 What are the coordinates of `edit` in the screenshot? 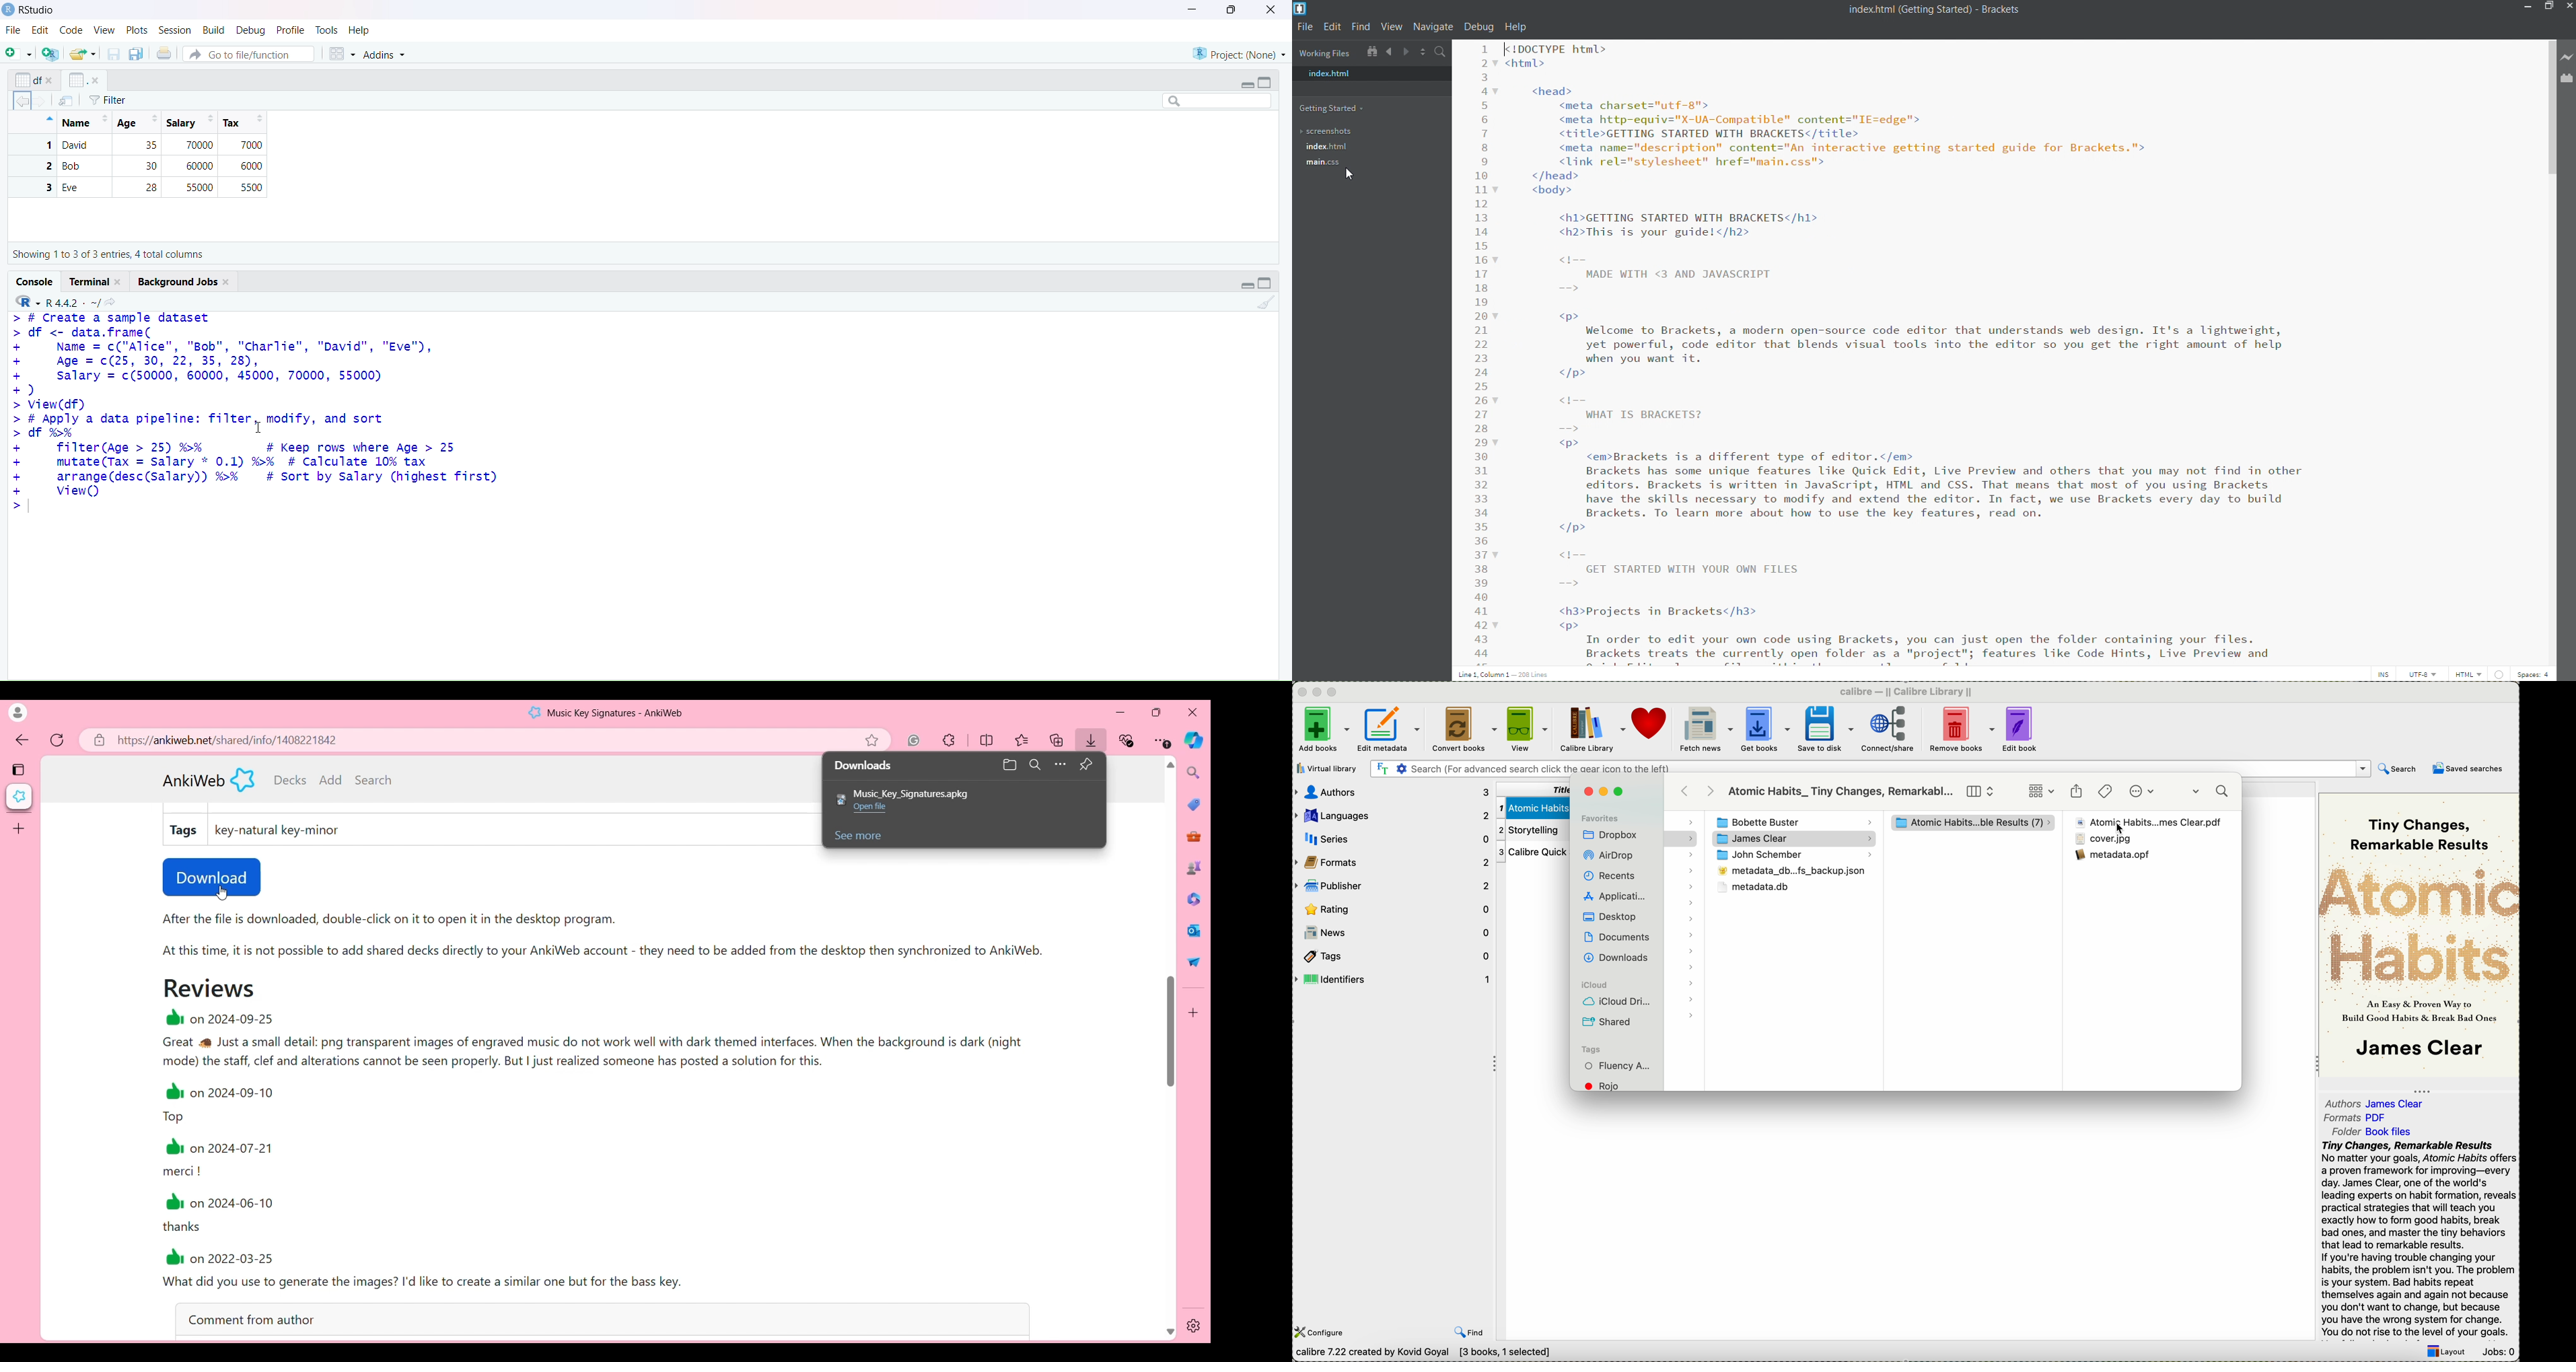 It's located at (42, 30).